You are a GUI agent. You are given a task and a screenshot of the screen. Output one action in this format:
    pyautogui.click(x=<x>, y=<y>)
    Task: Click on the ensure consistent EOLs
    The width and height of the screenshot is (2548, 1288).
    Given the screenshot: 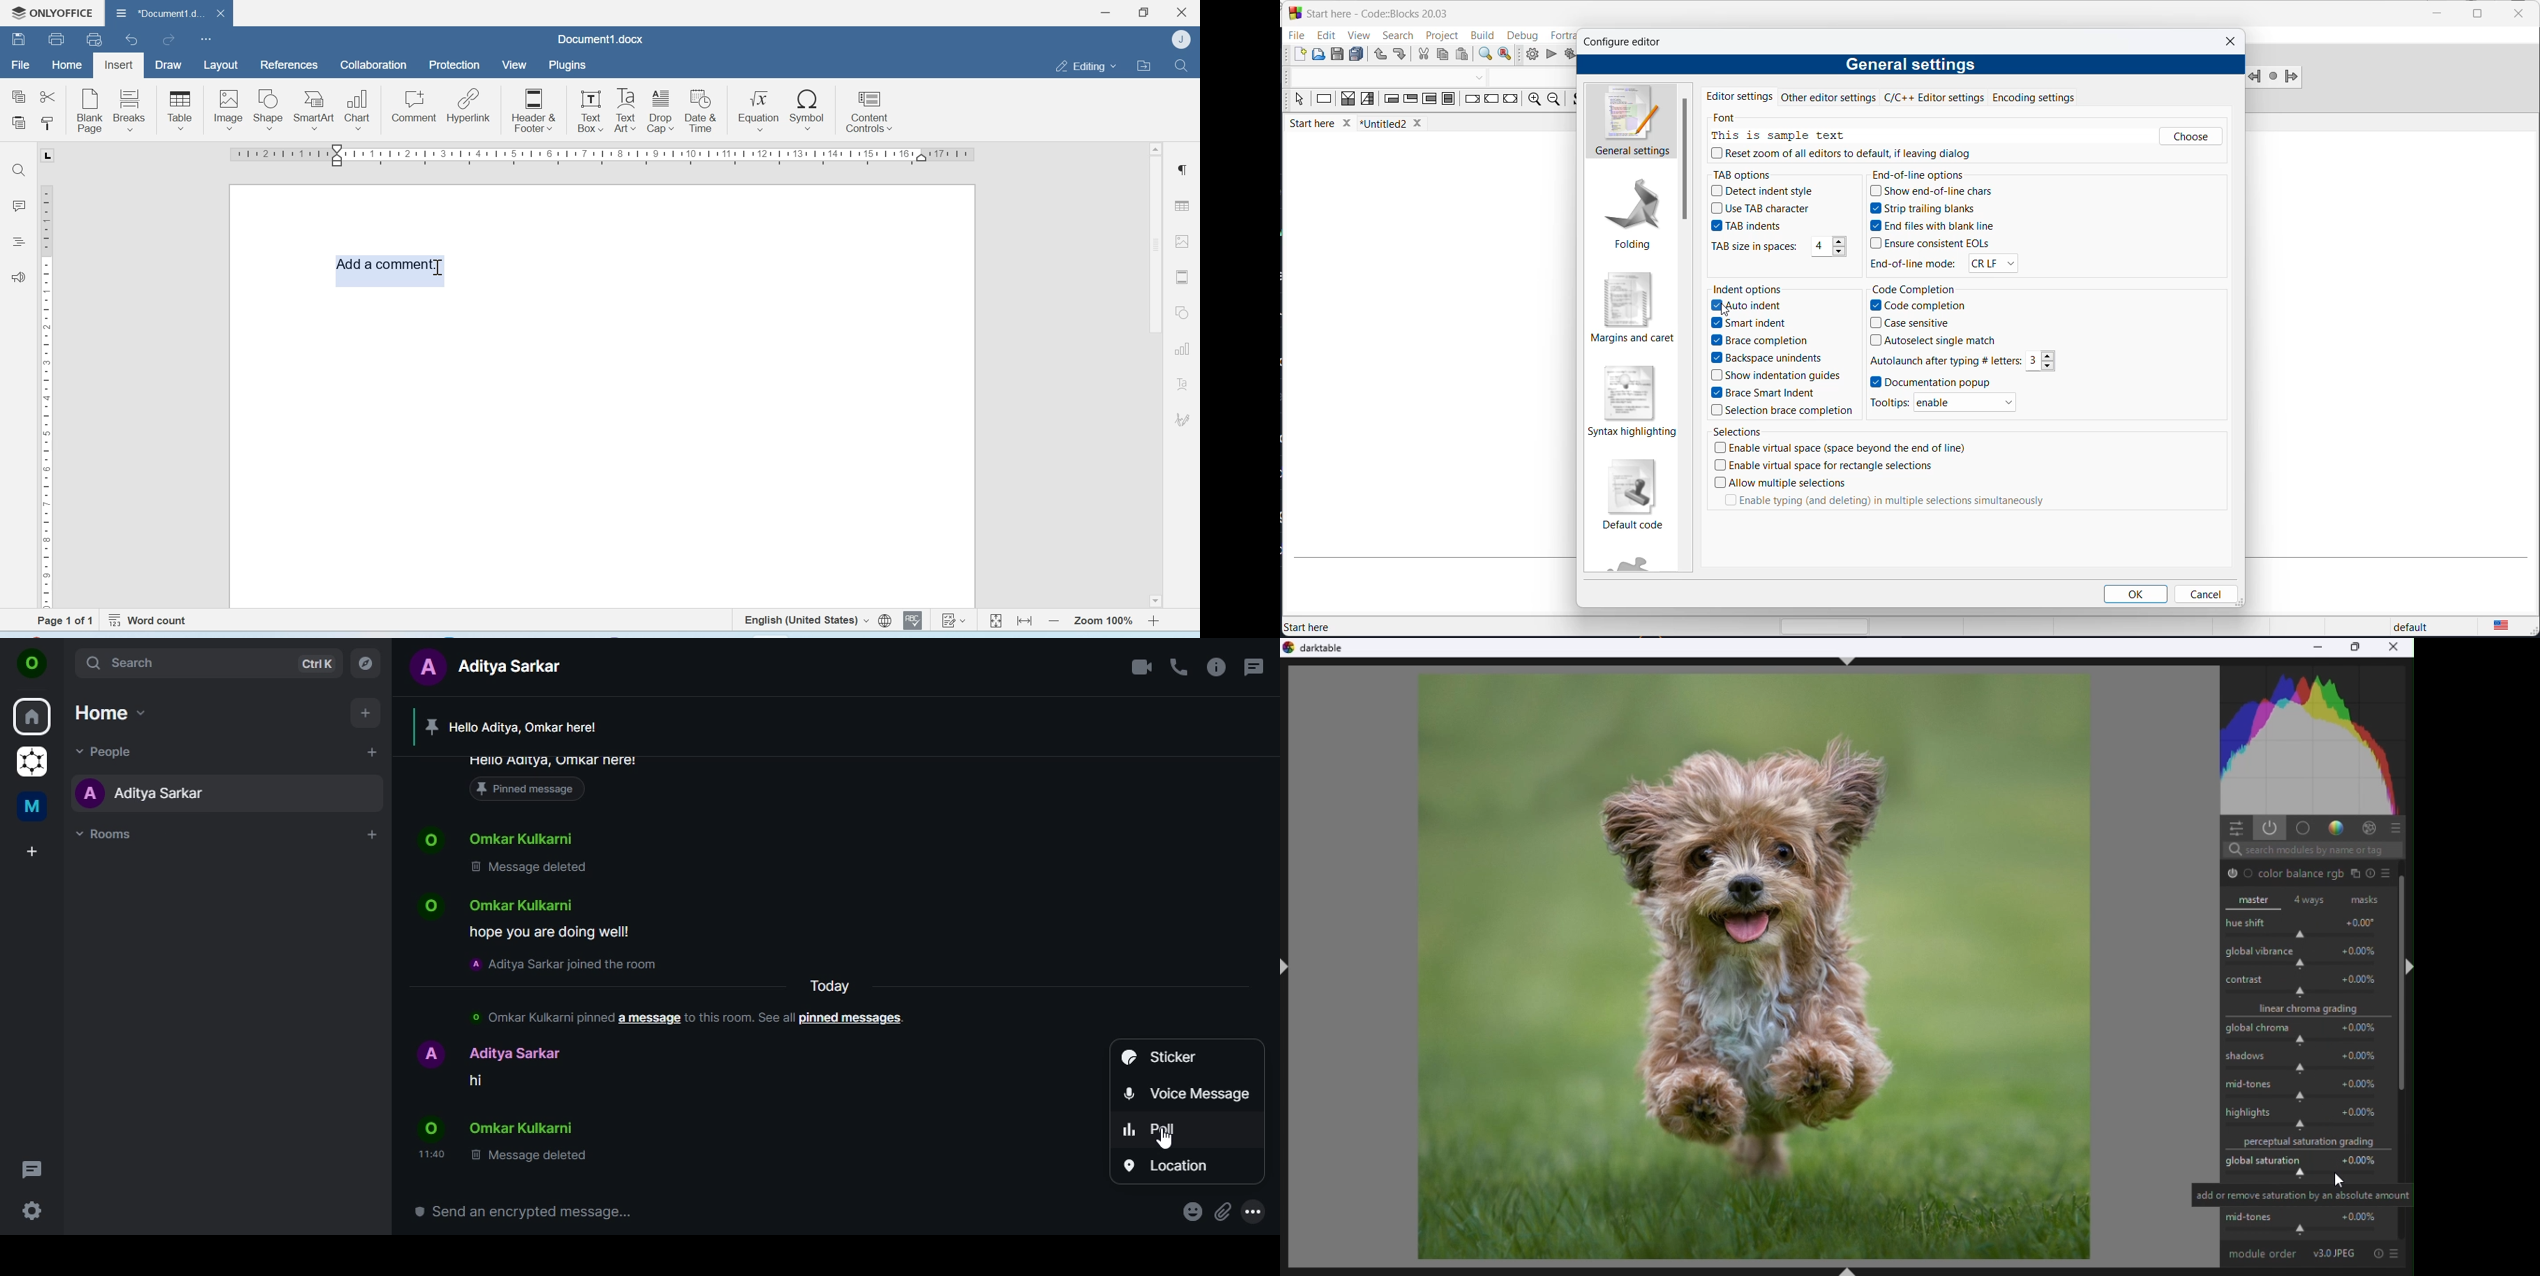 What is the action you would take?
    pyautogui.click(x=1933, y=243)
    